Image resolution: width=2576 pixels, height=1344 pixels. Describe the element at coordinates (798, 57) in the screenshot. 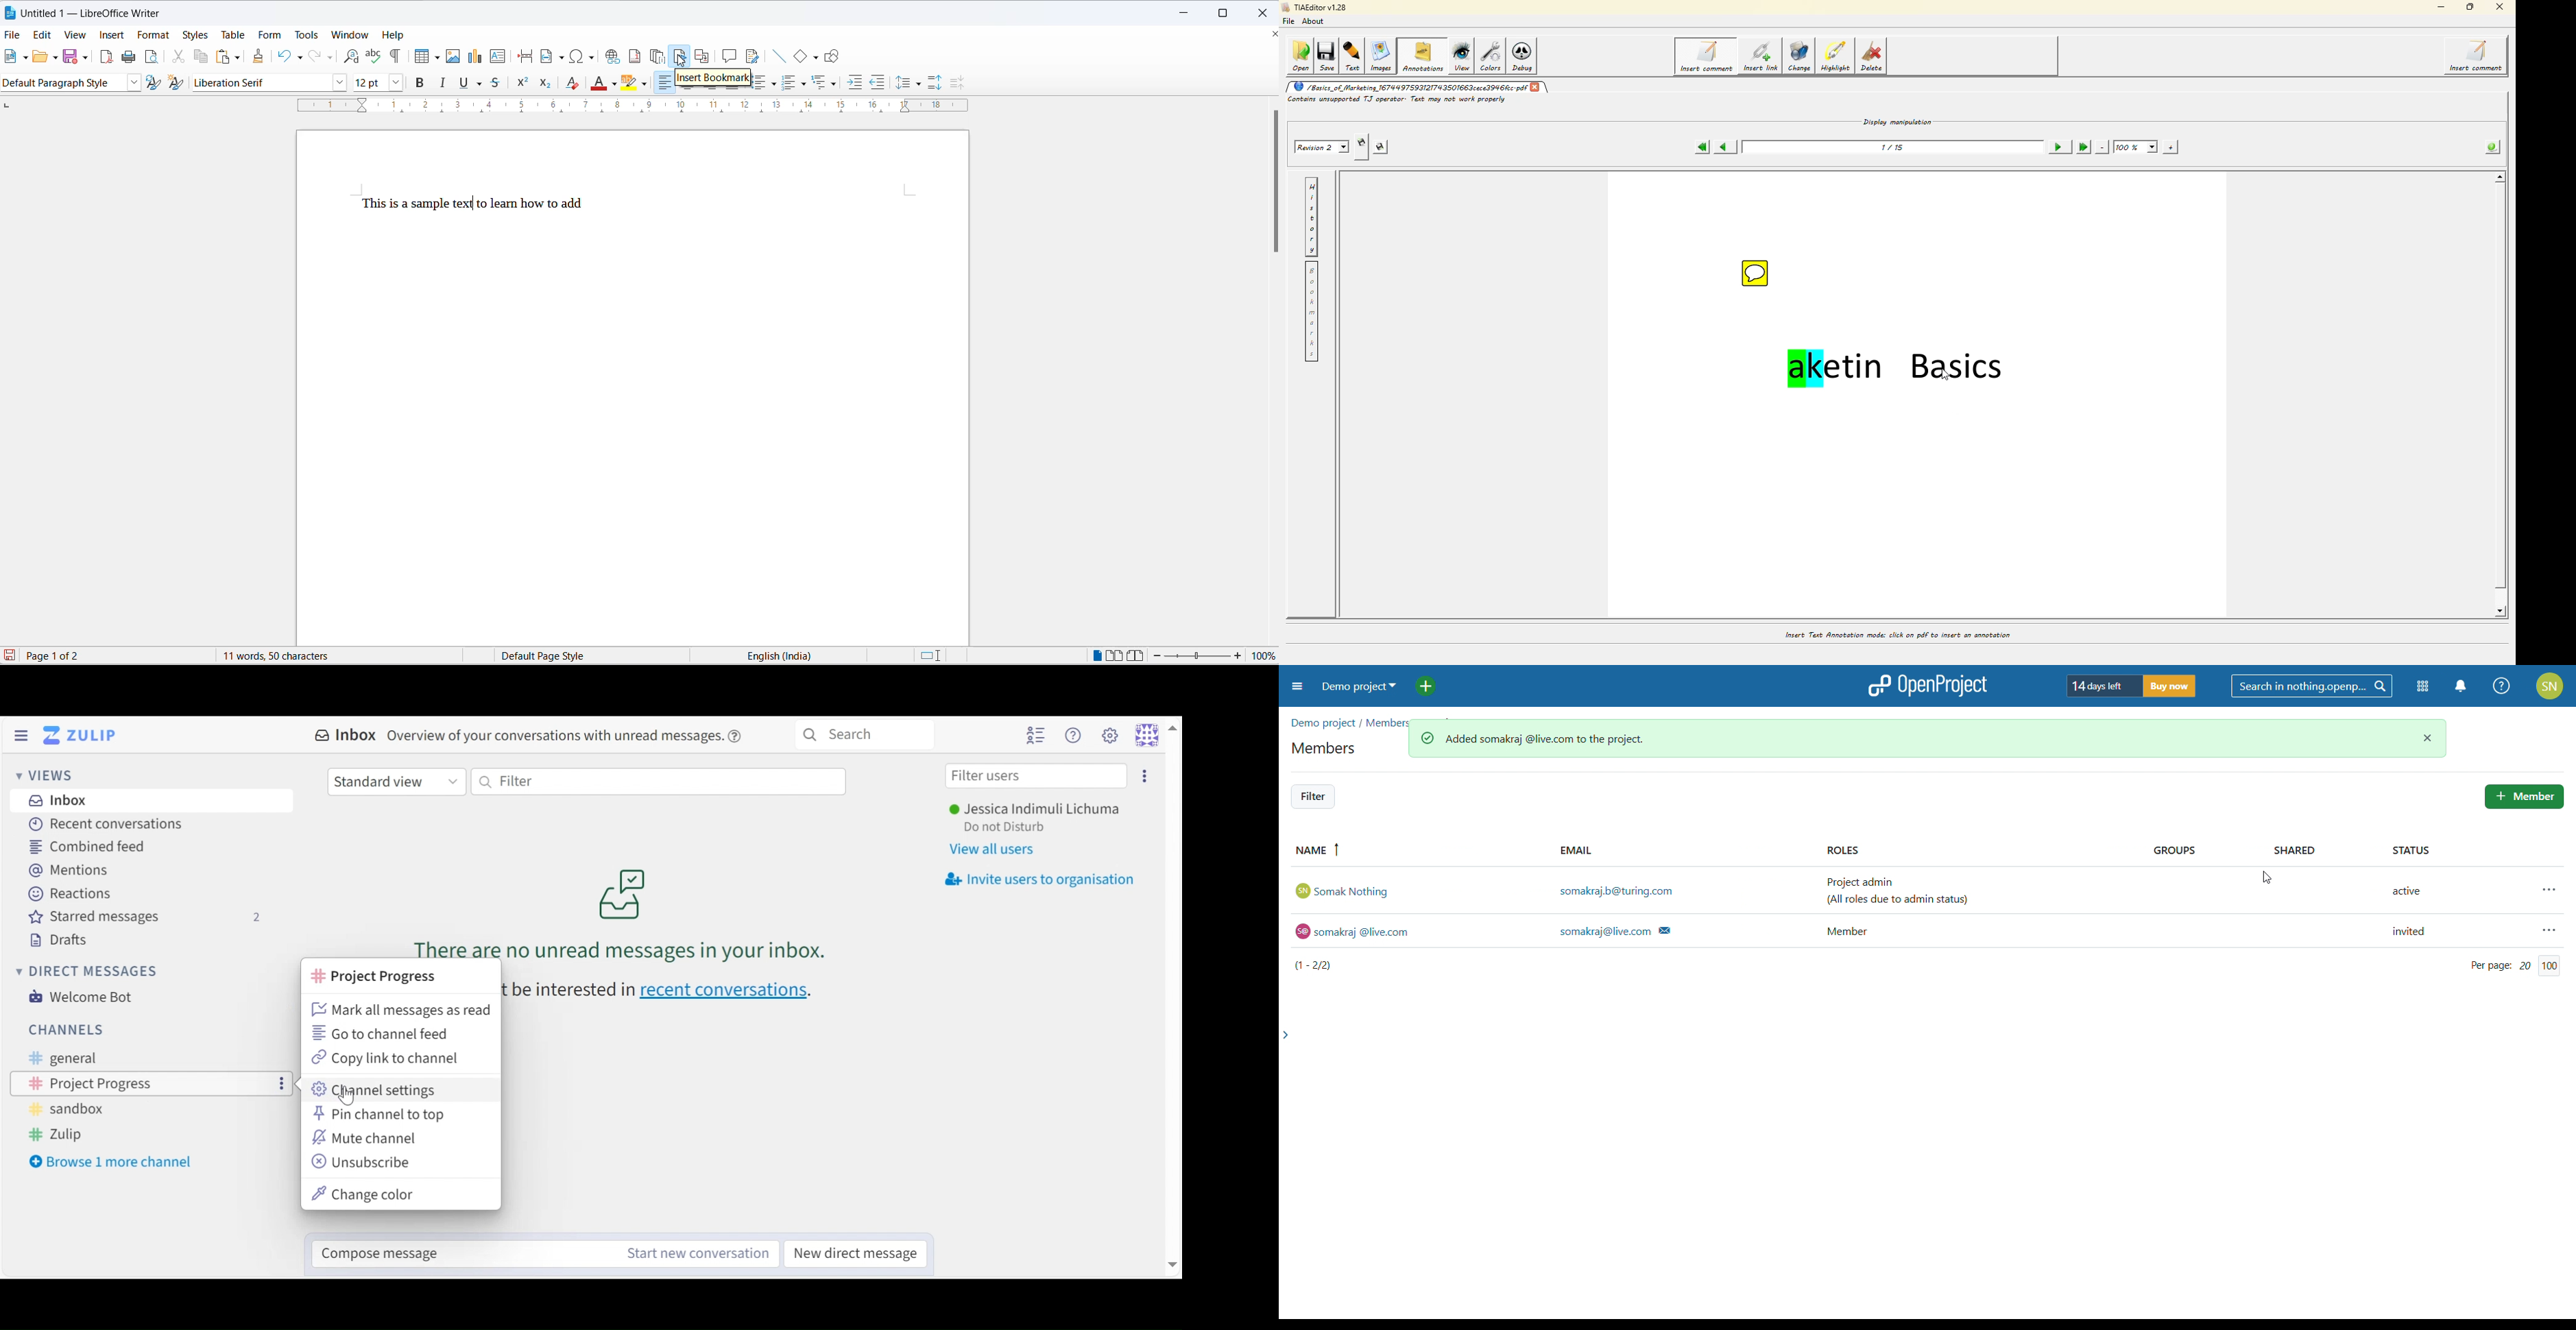

I see `basic shapes` at that location.